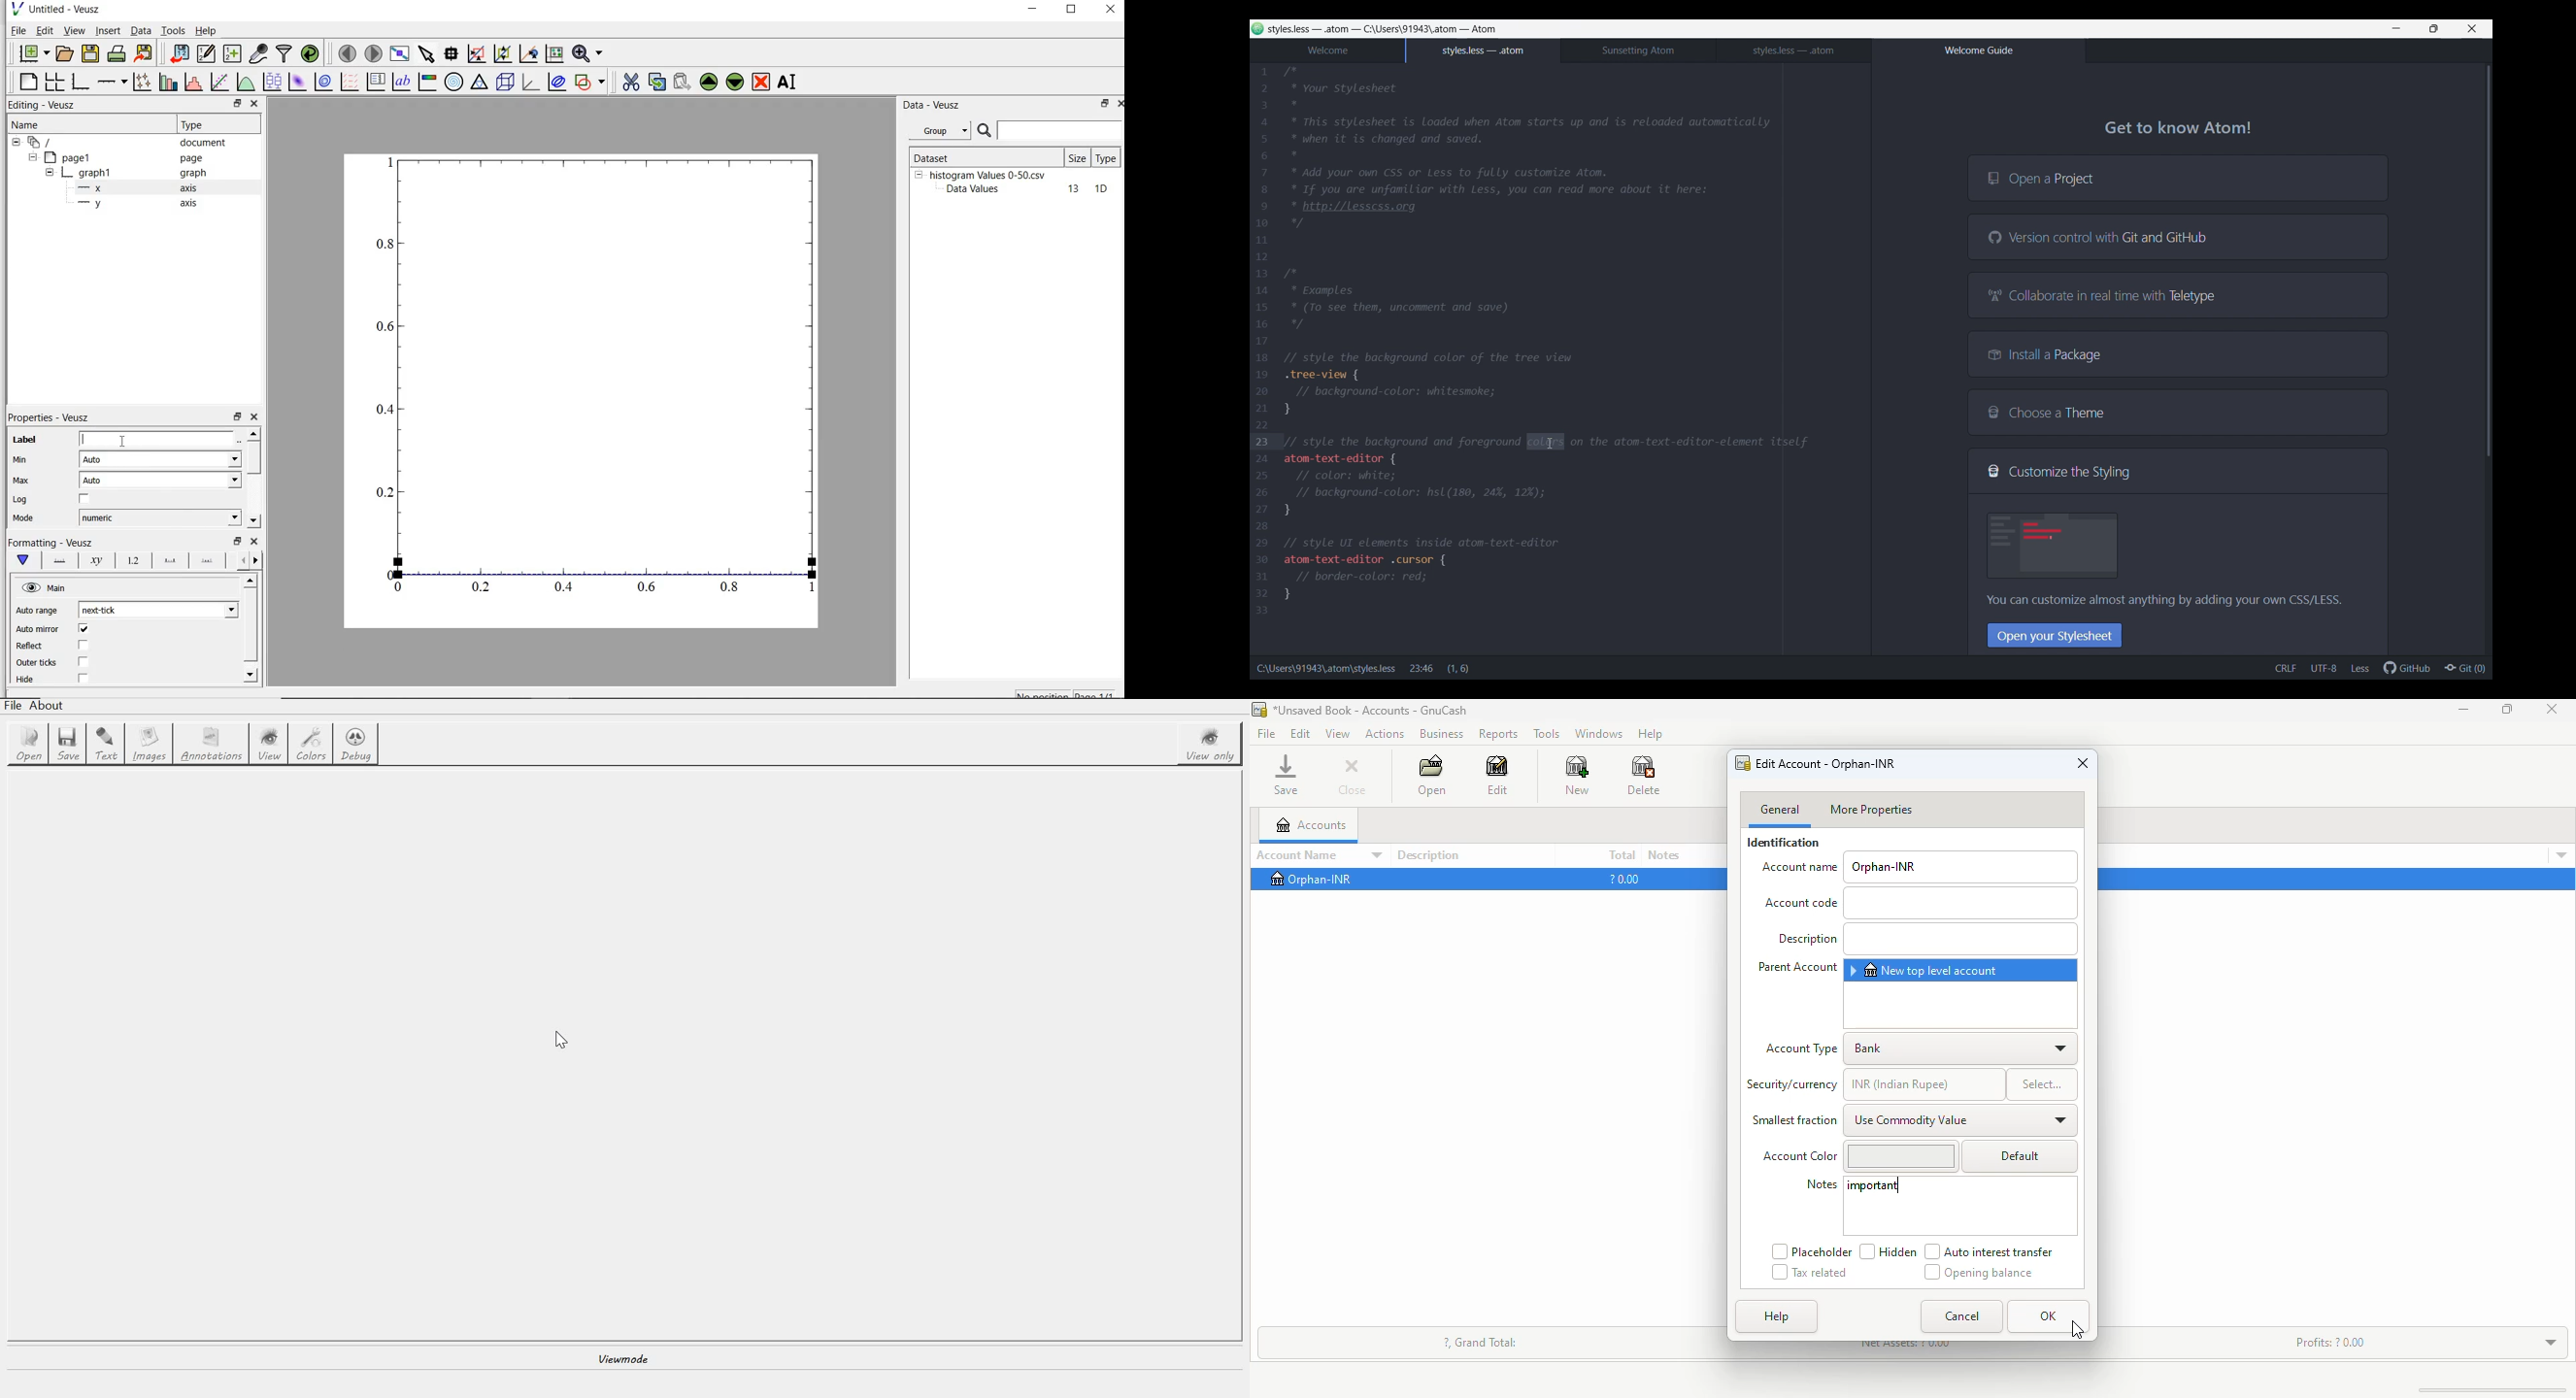 Image resolution: width=2576 pixels, height=1400 pixels. I want to click on add description, so click(1958, 940).